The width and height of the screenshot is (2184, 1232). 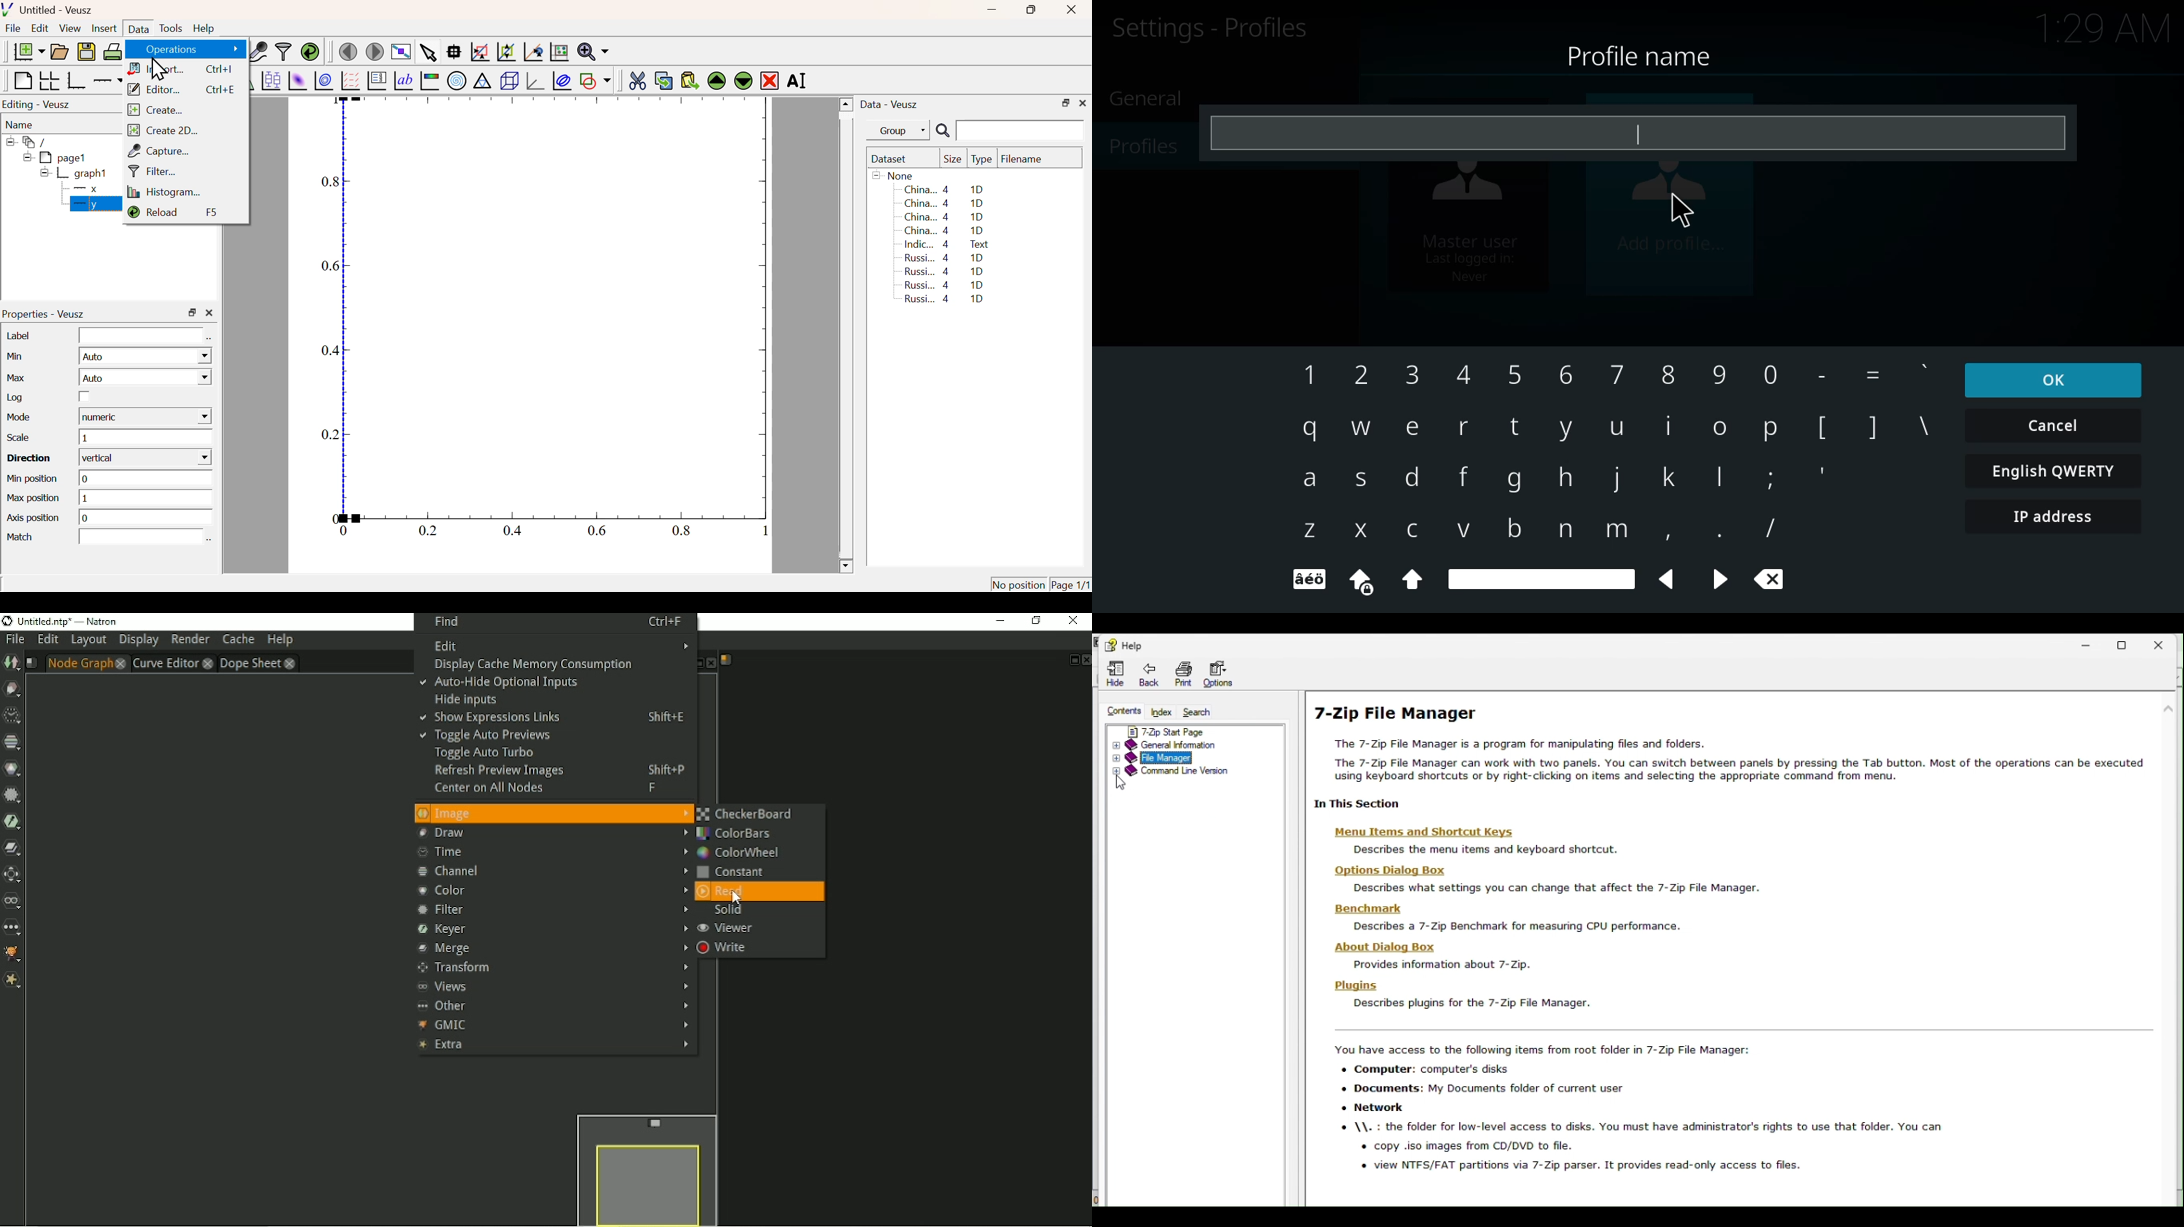 I want to click on Plot Covariance Ellipses, so click(x=562, y=82).